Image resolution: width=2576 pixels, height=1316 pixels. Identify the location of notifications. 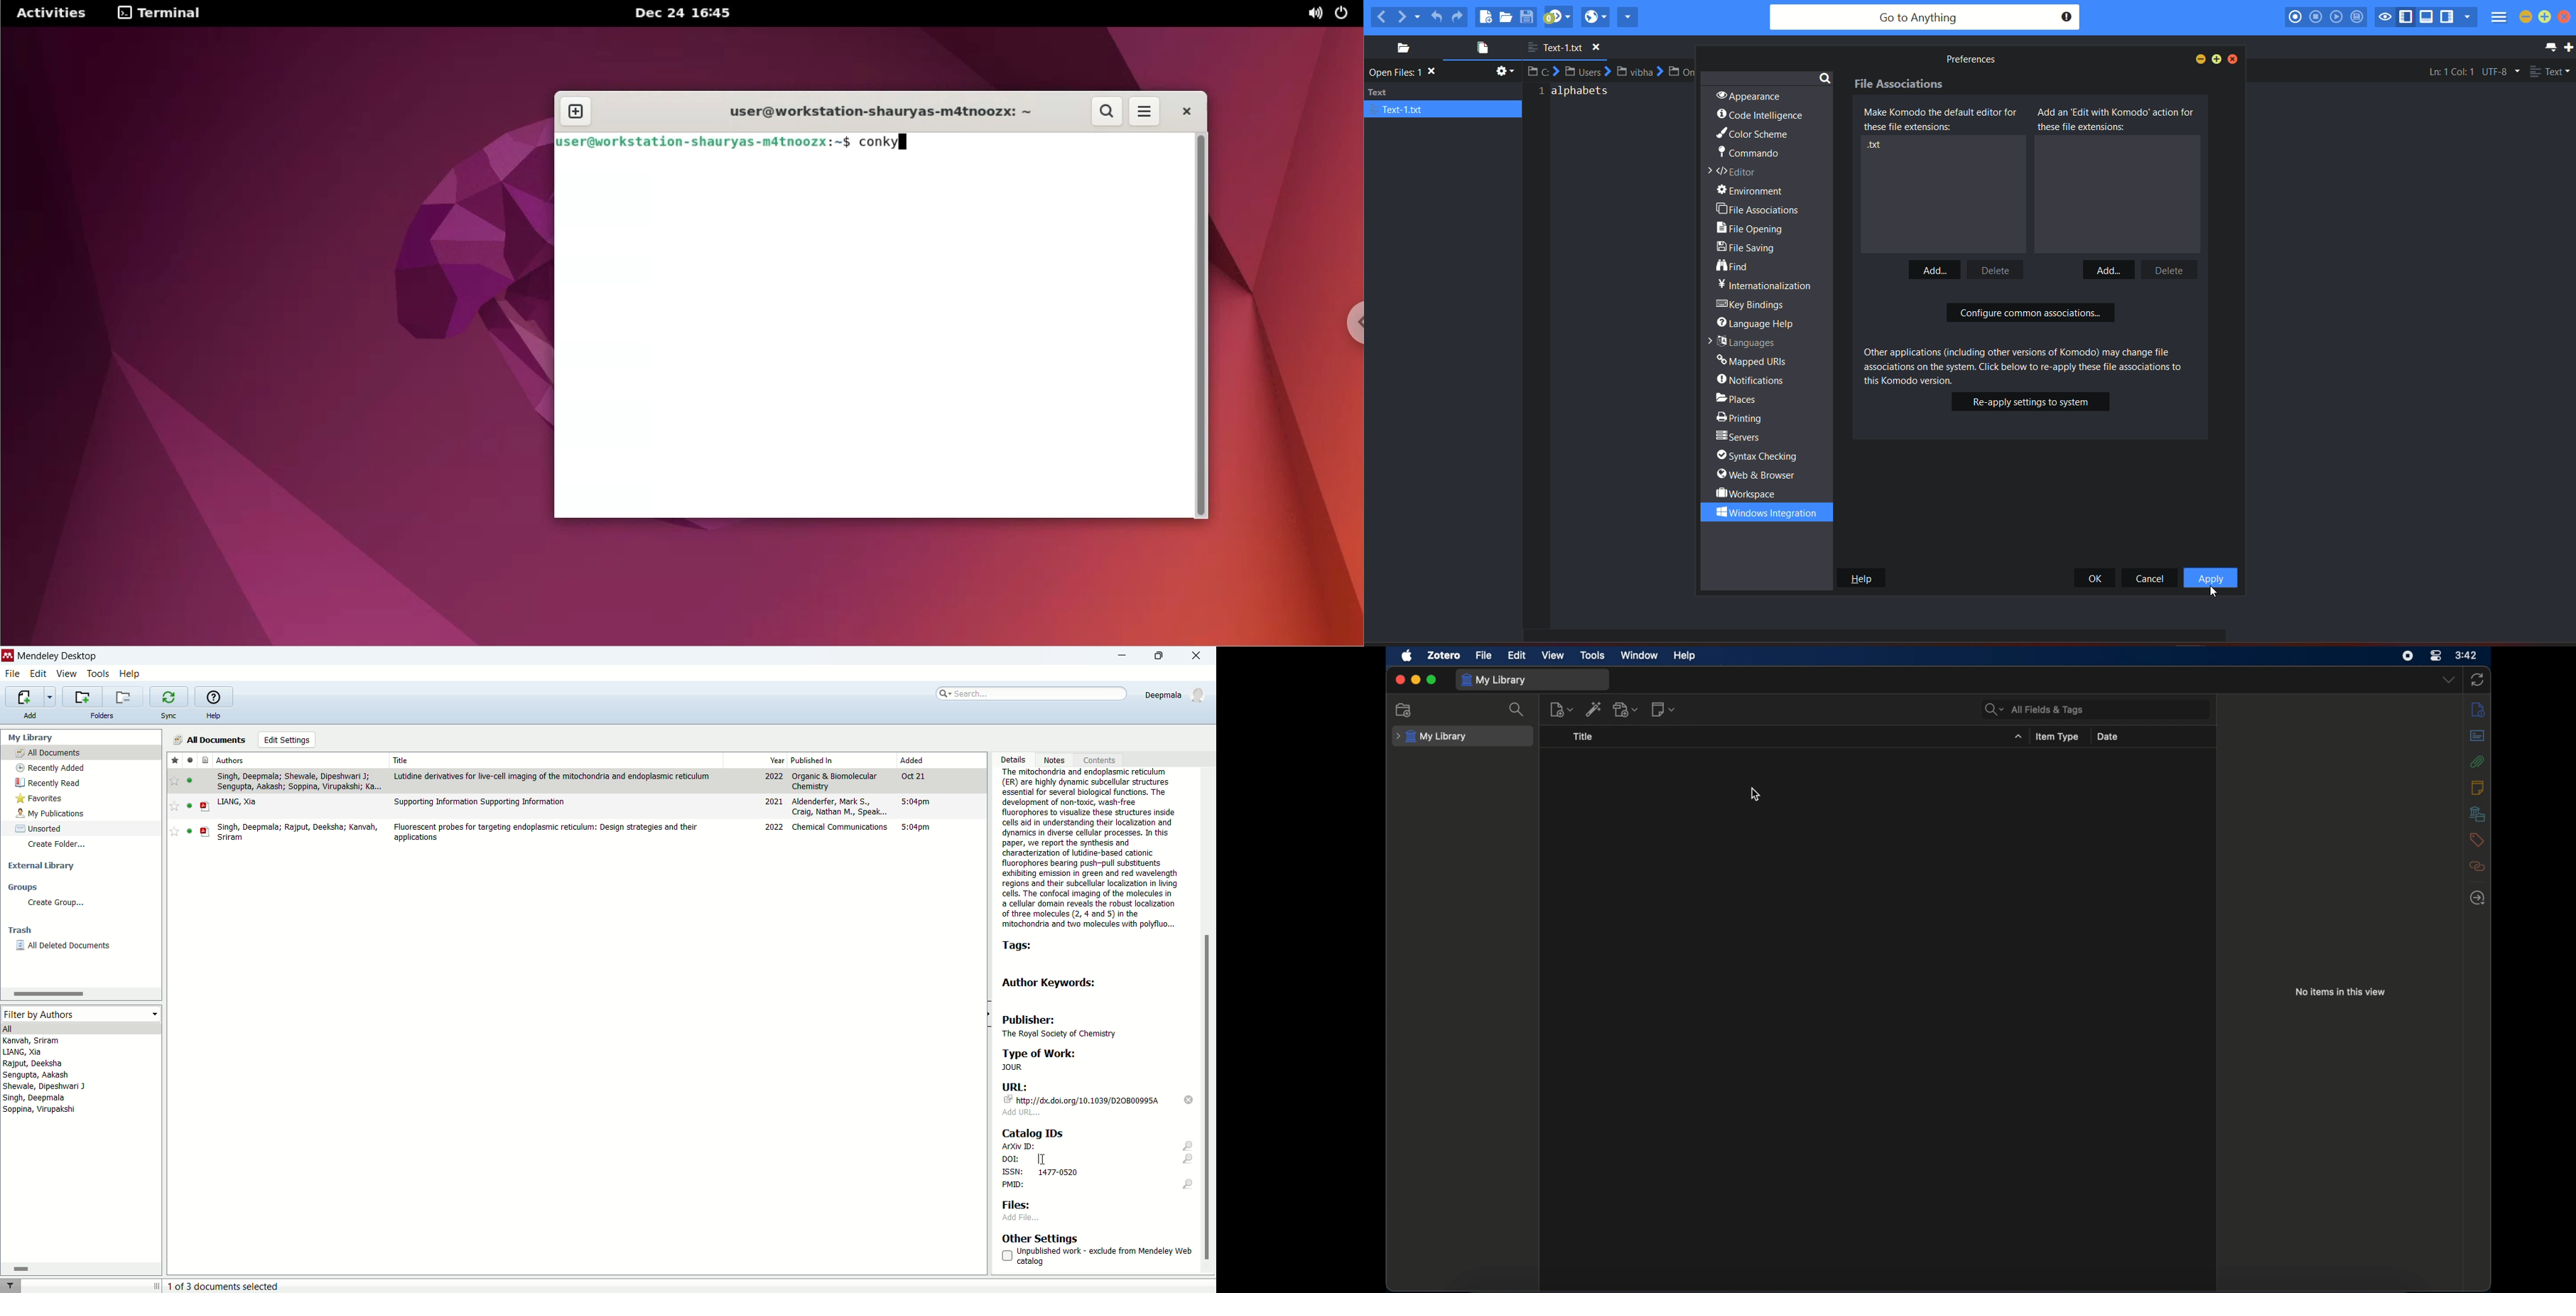
(1753, 379).